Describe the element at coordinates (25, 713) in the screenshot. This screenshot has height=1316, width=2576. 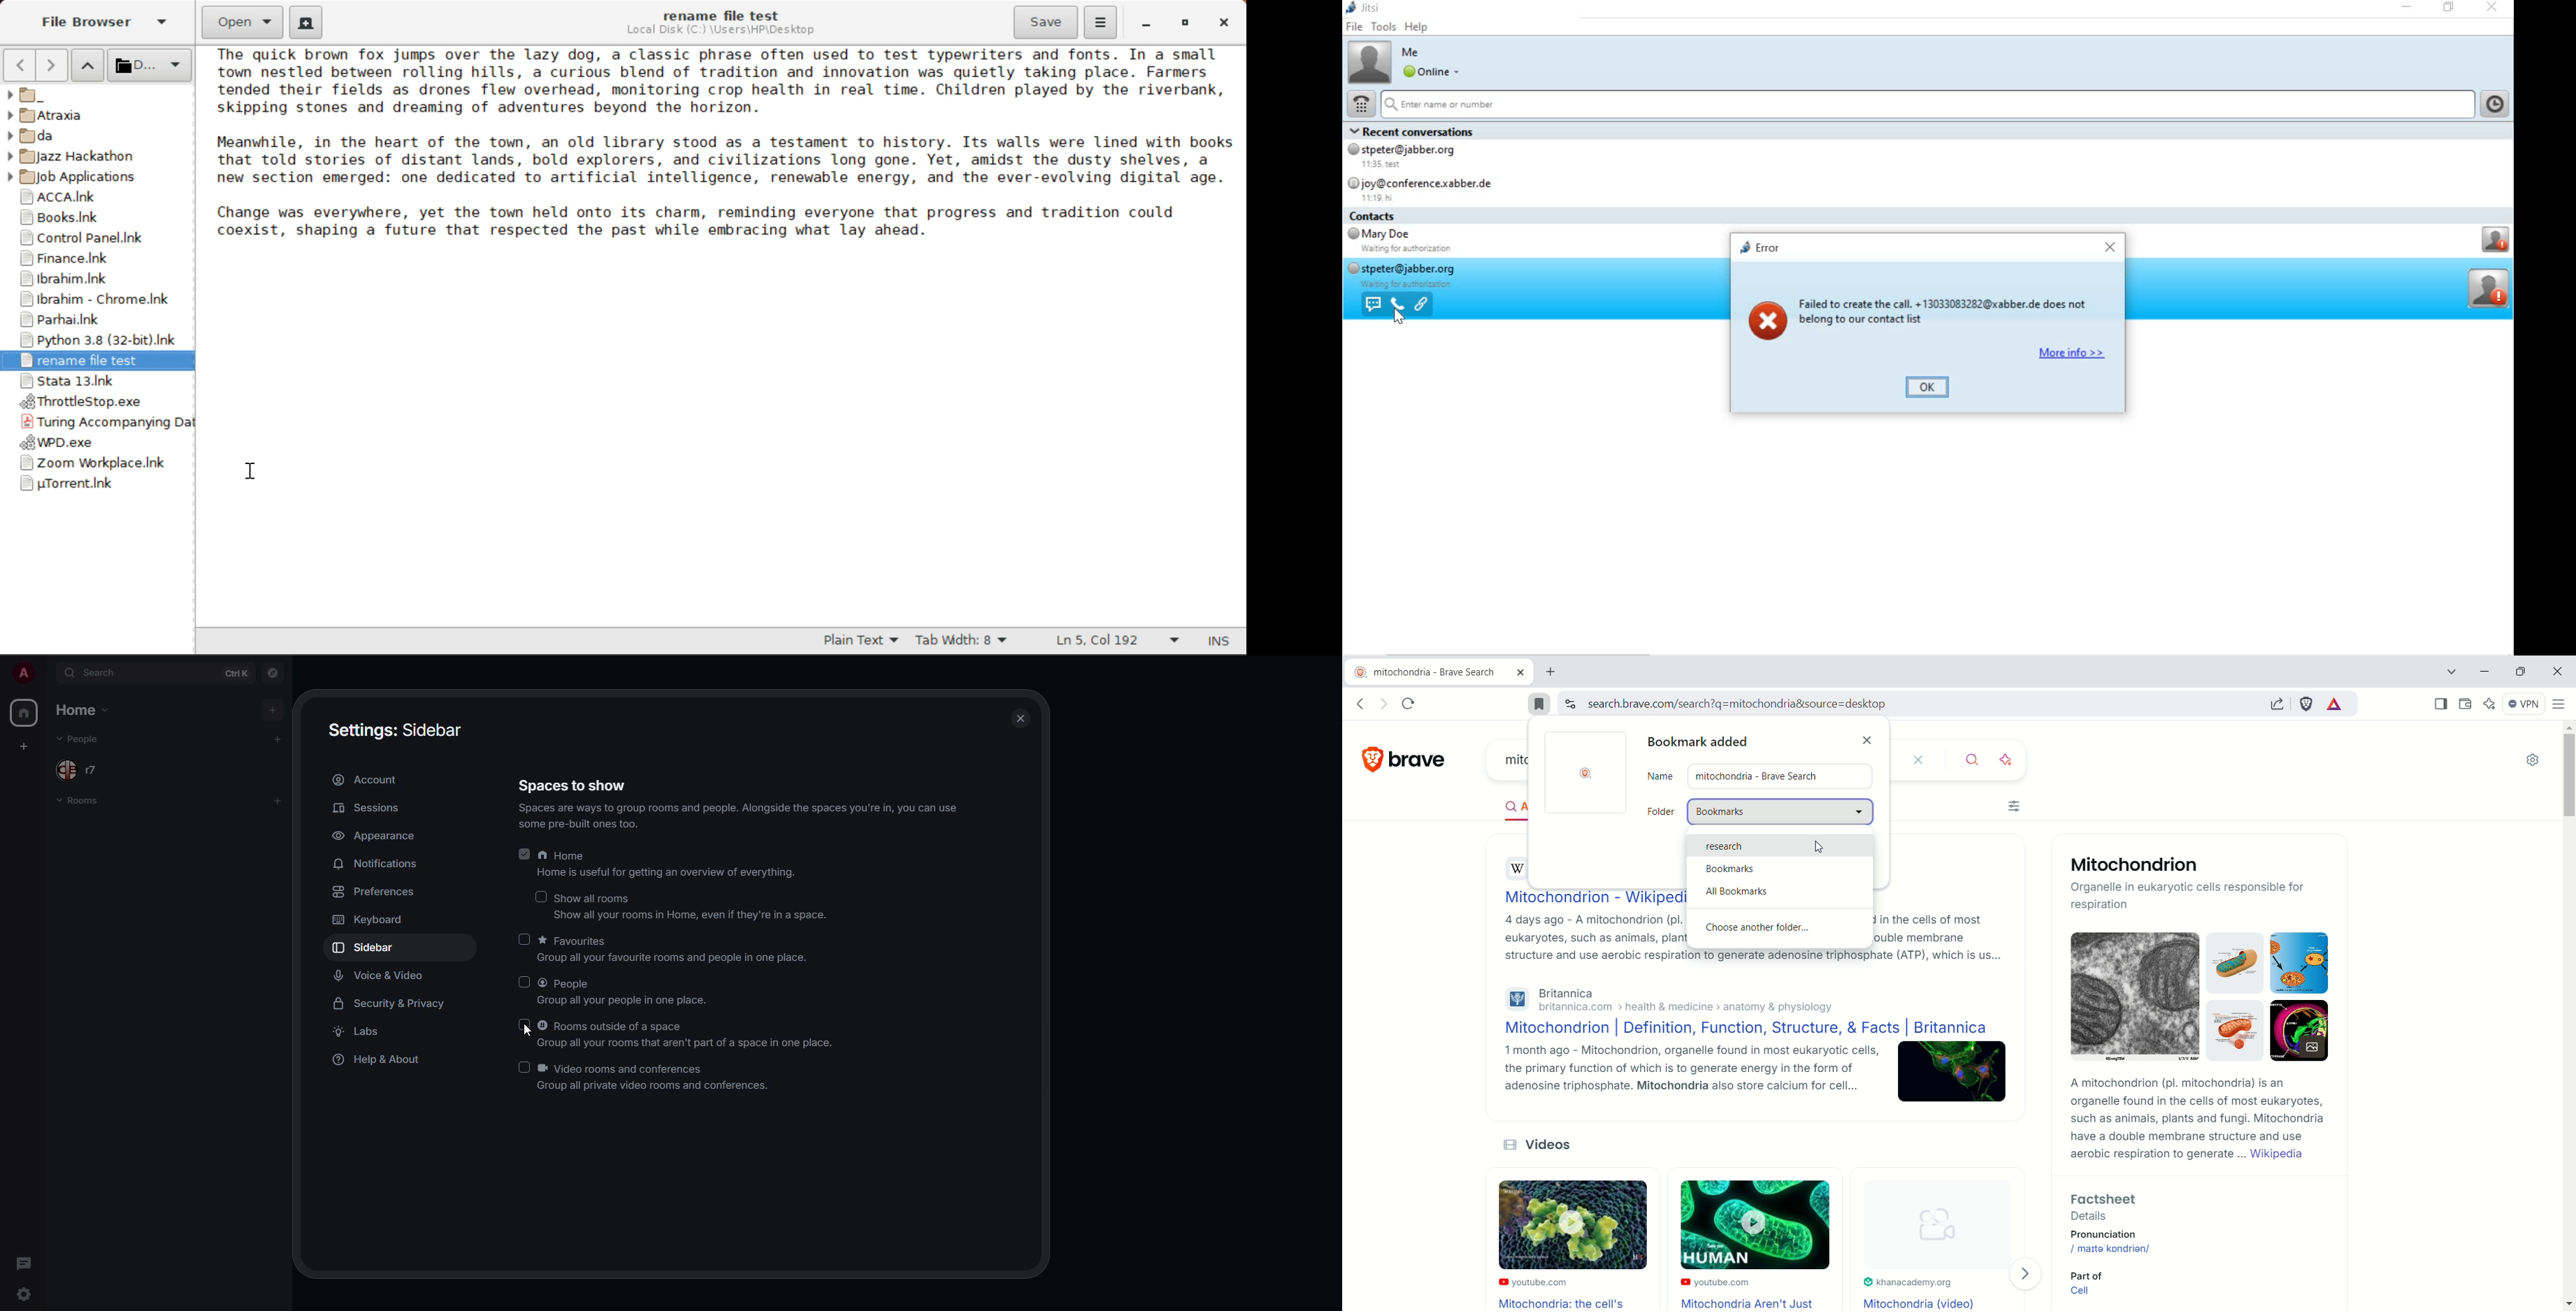
I see `home` at that location.